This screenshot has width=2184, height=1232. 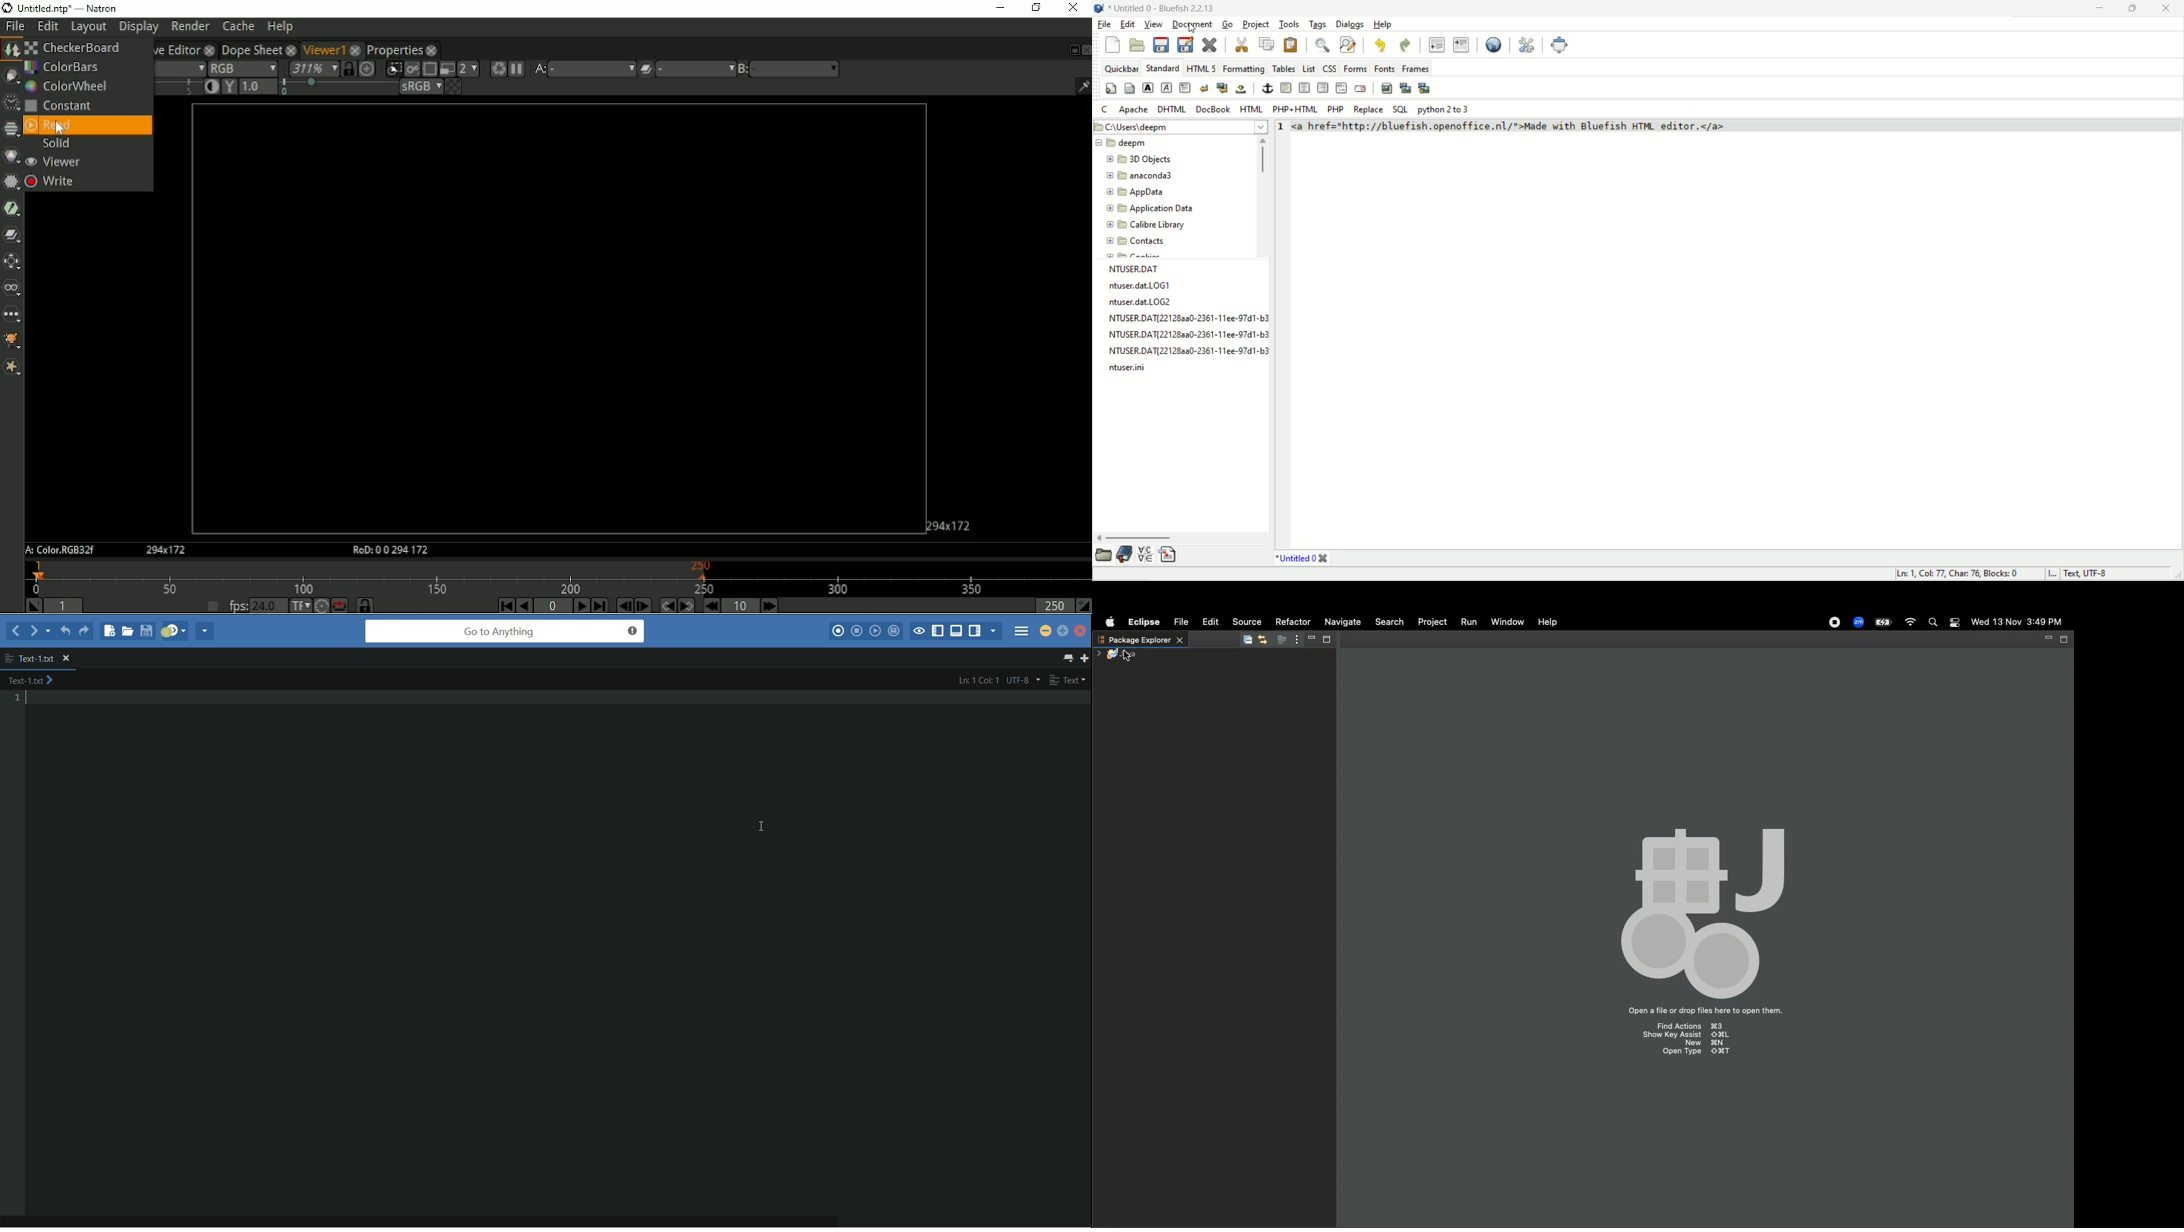 I want to click on View menu, so click(x=1295, y=640).